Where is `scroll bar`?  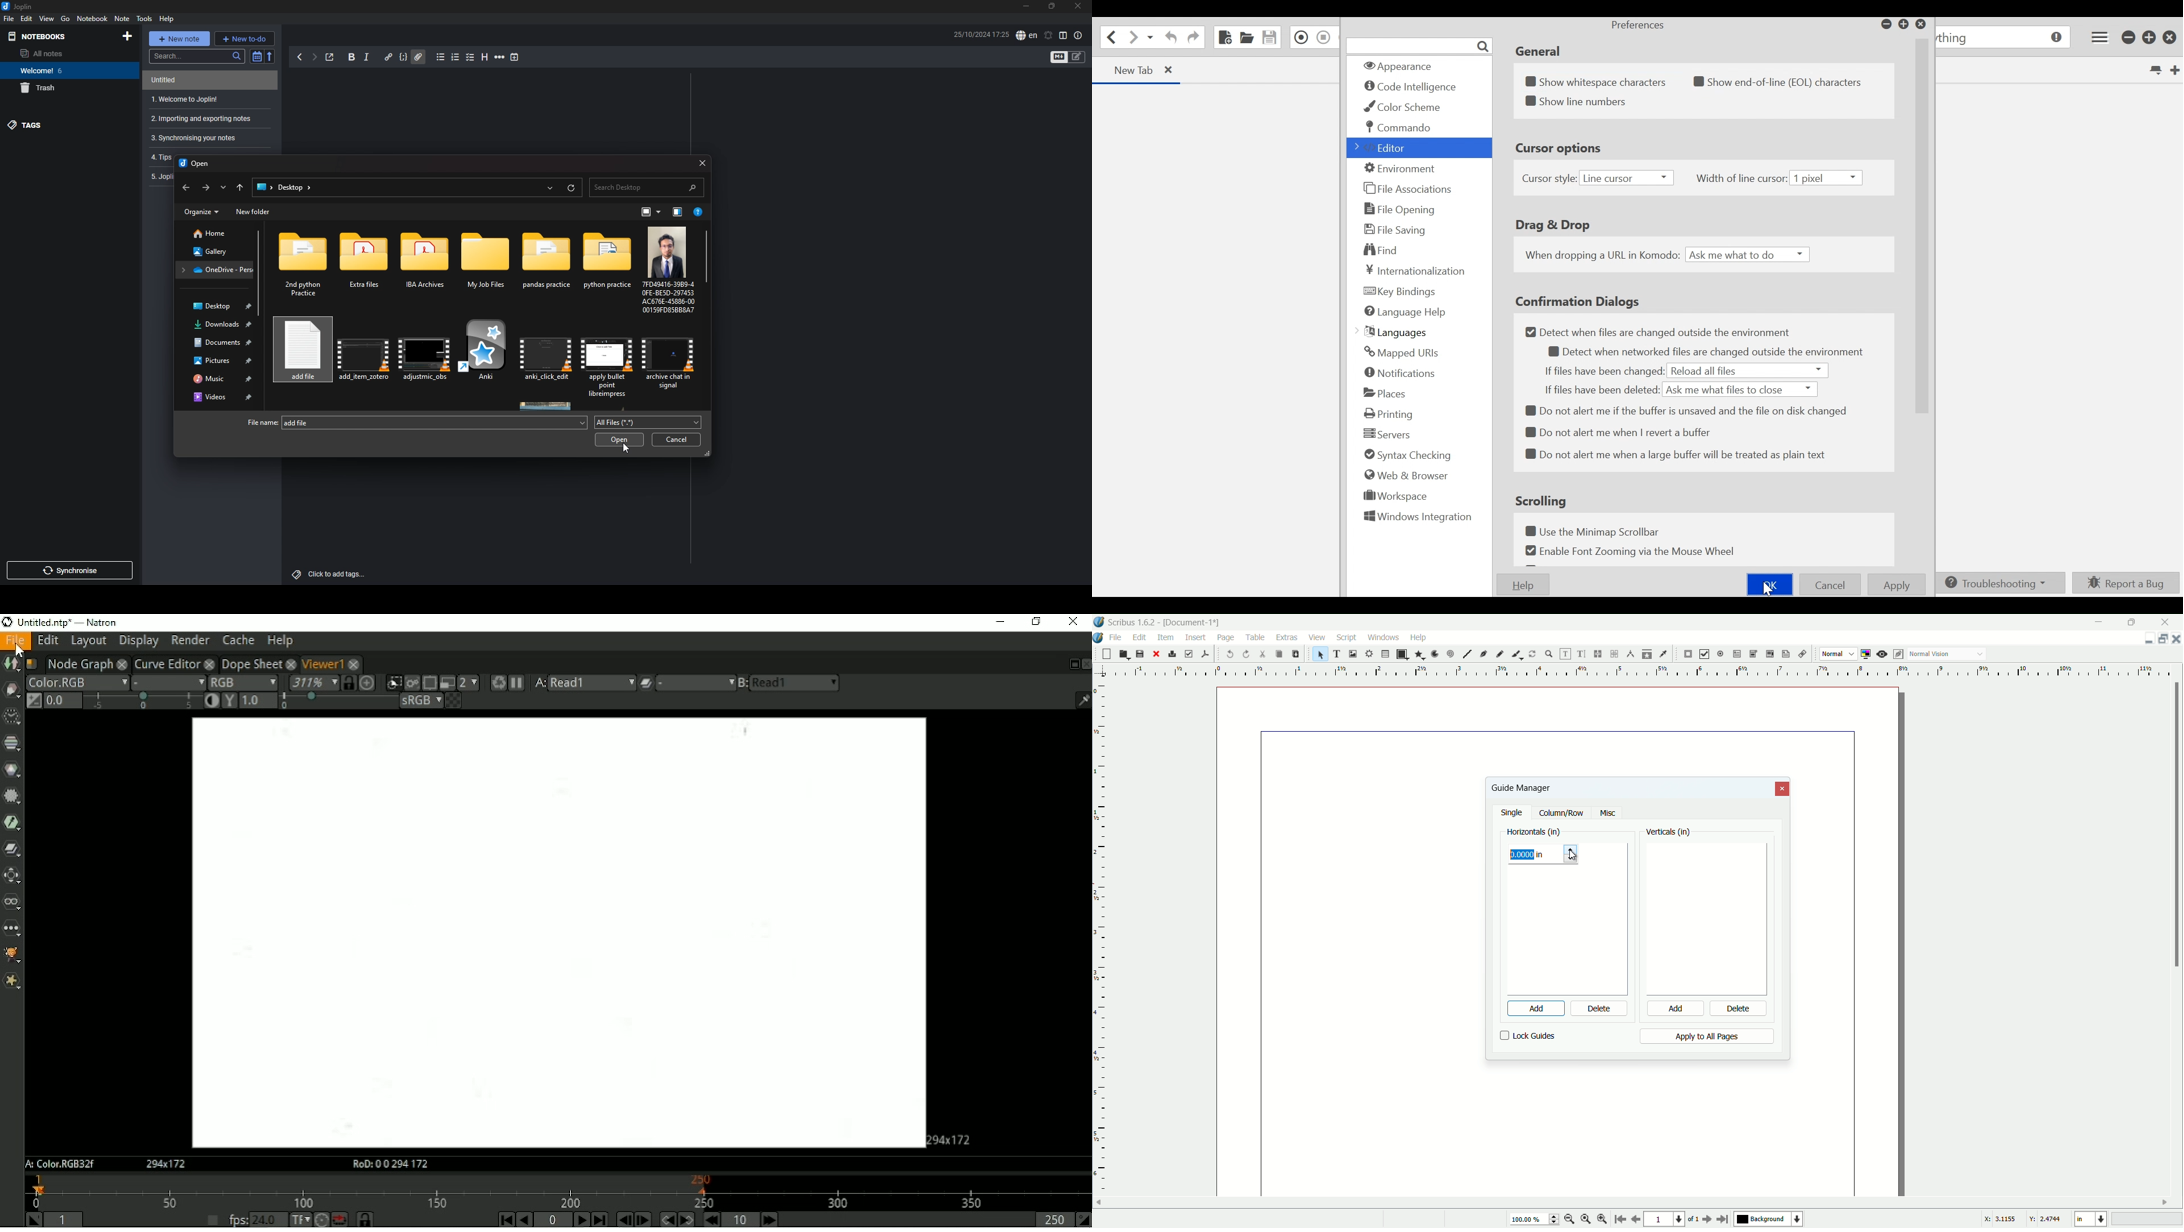 scroll bar is located at coordinates (2177, 826).